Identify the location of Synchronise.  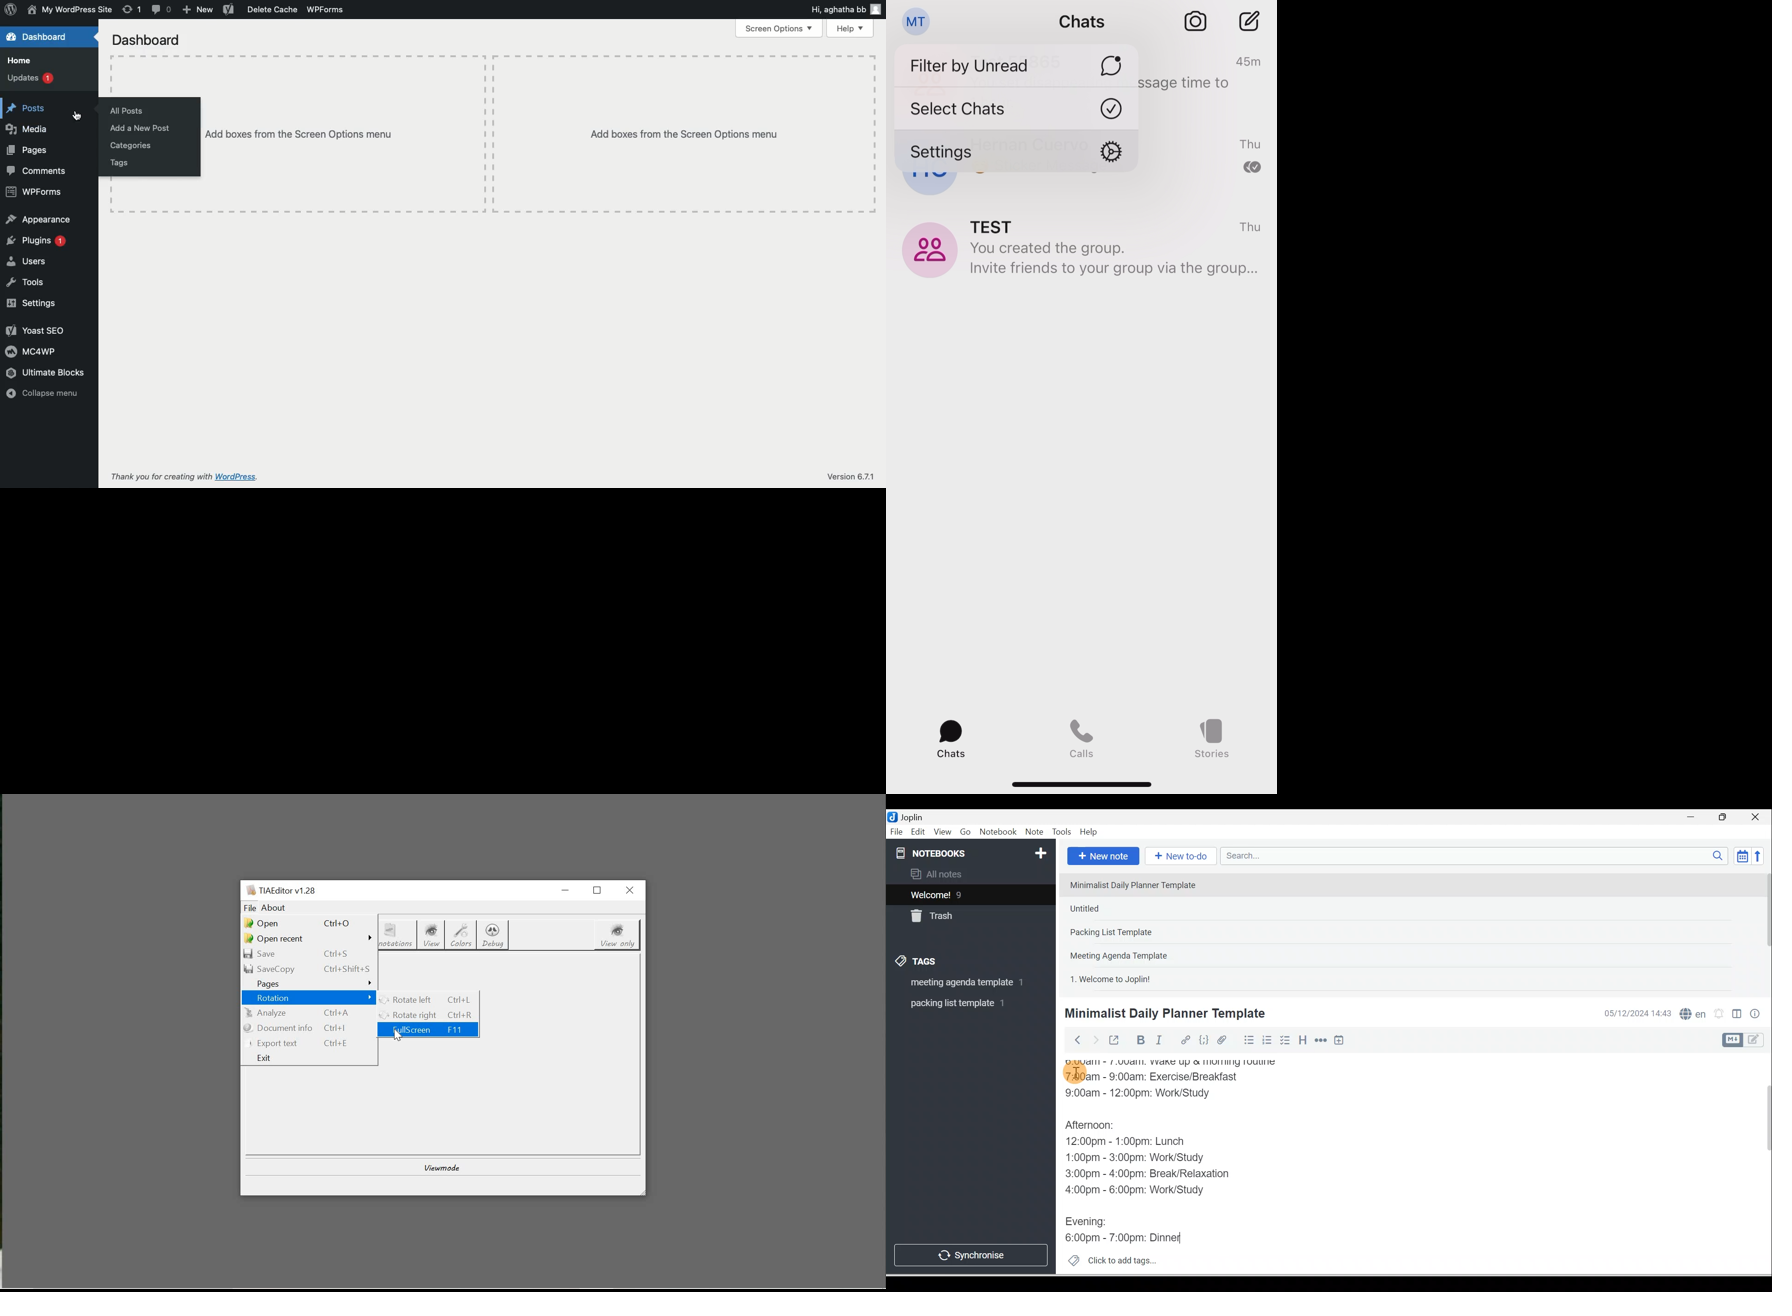
(970, 1254).